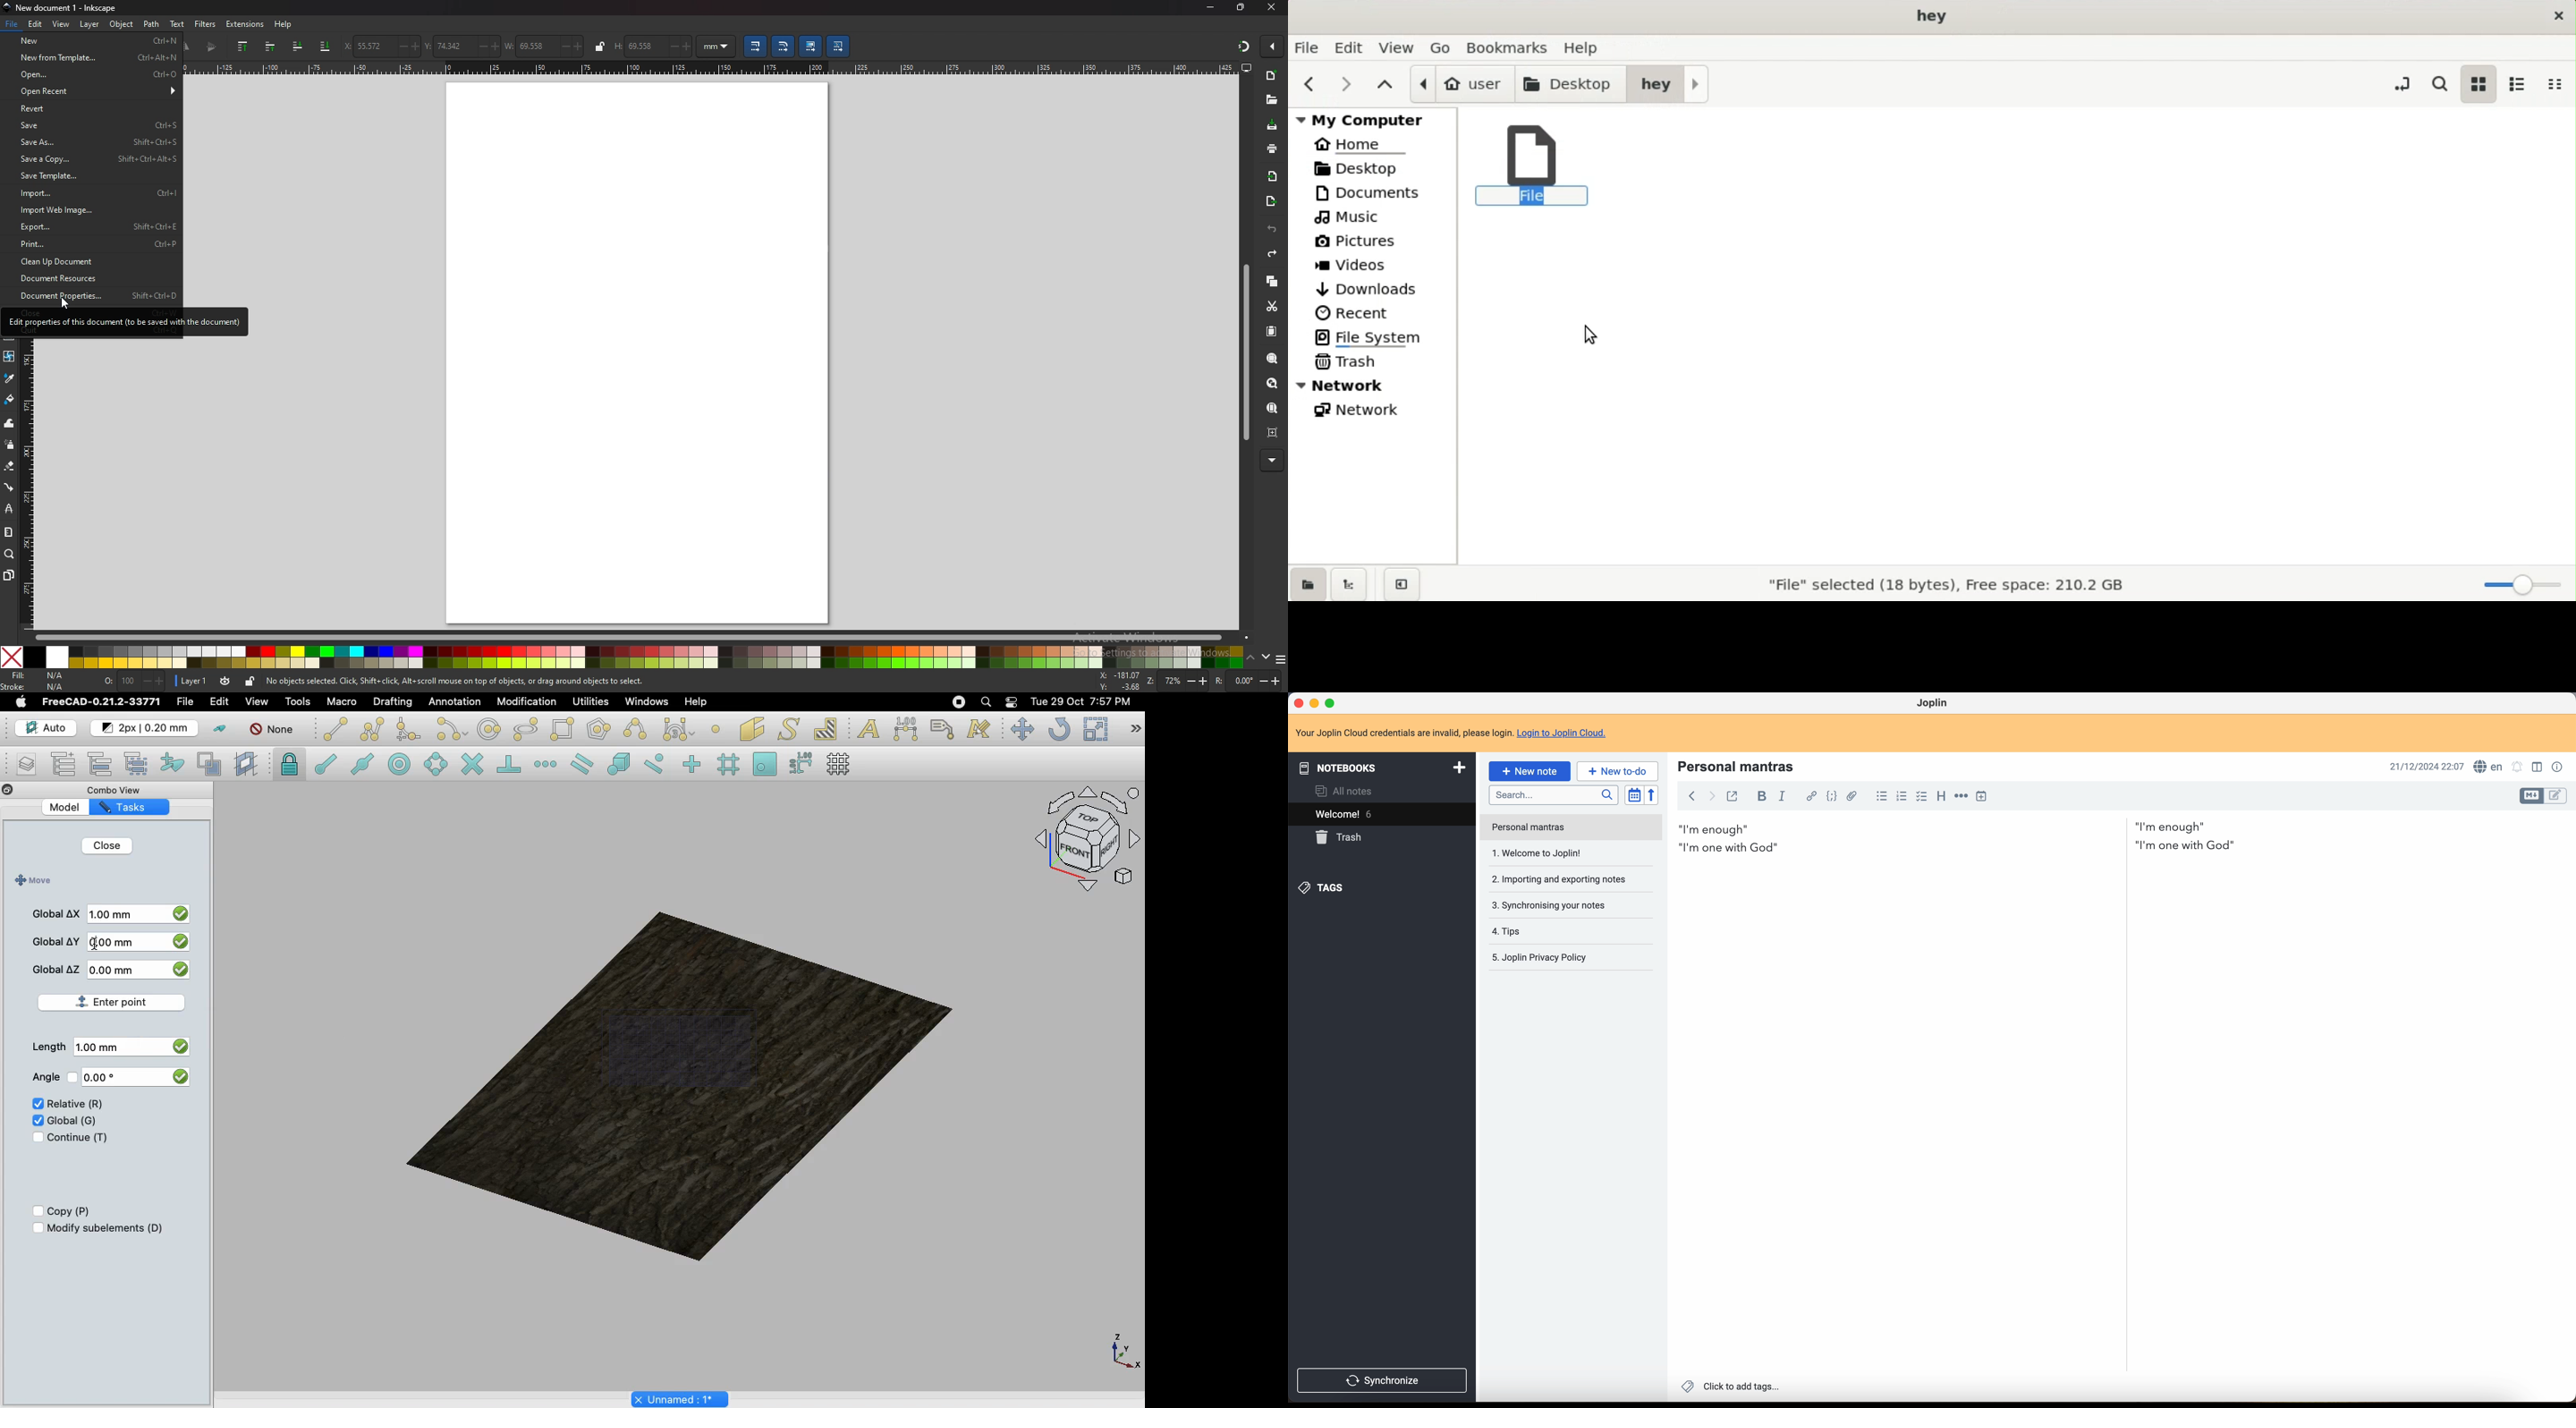 This screenshot has width=2576, height=1428. Describe the element at coordinates (35, 688) in the screenshot. I see `Stroke` at that location.